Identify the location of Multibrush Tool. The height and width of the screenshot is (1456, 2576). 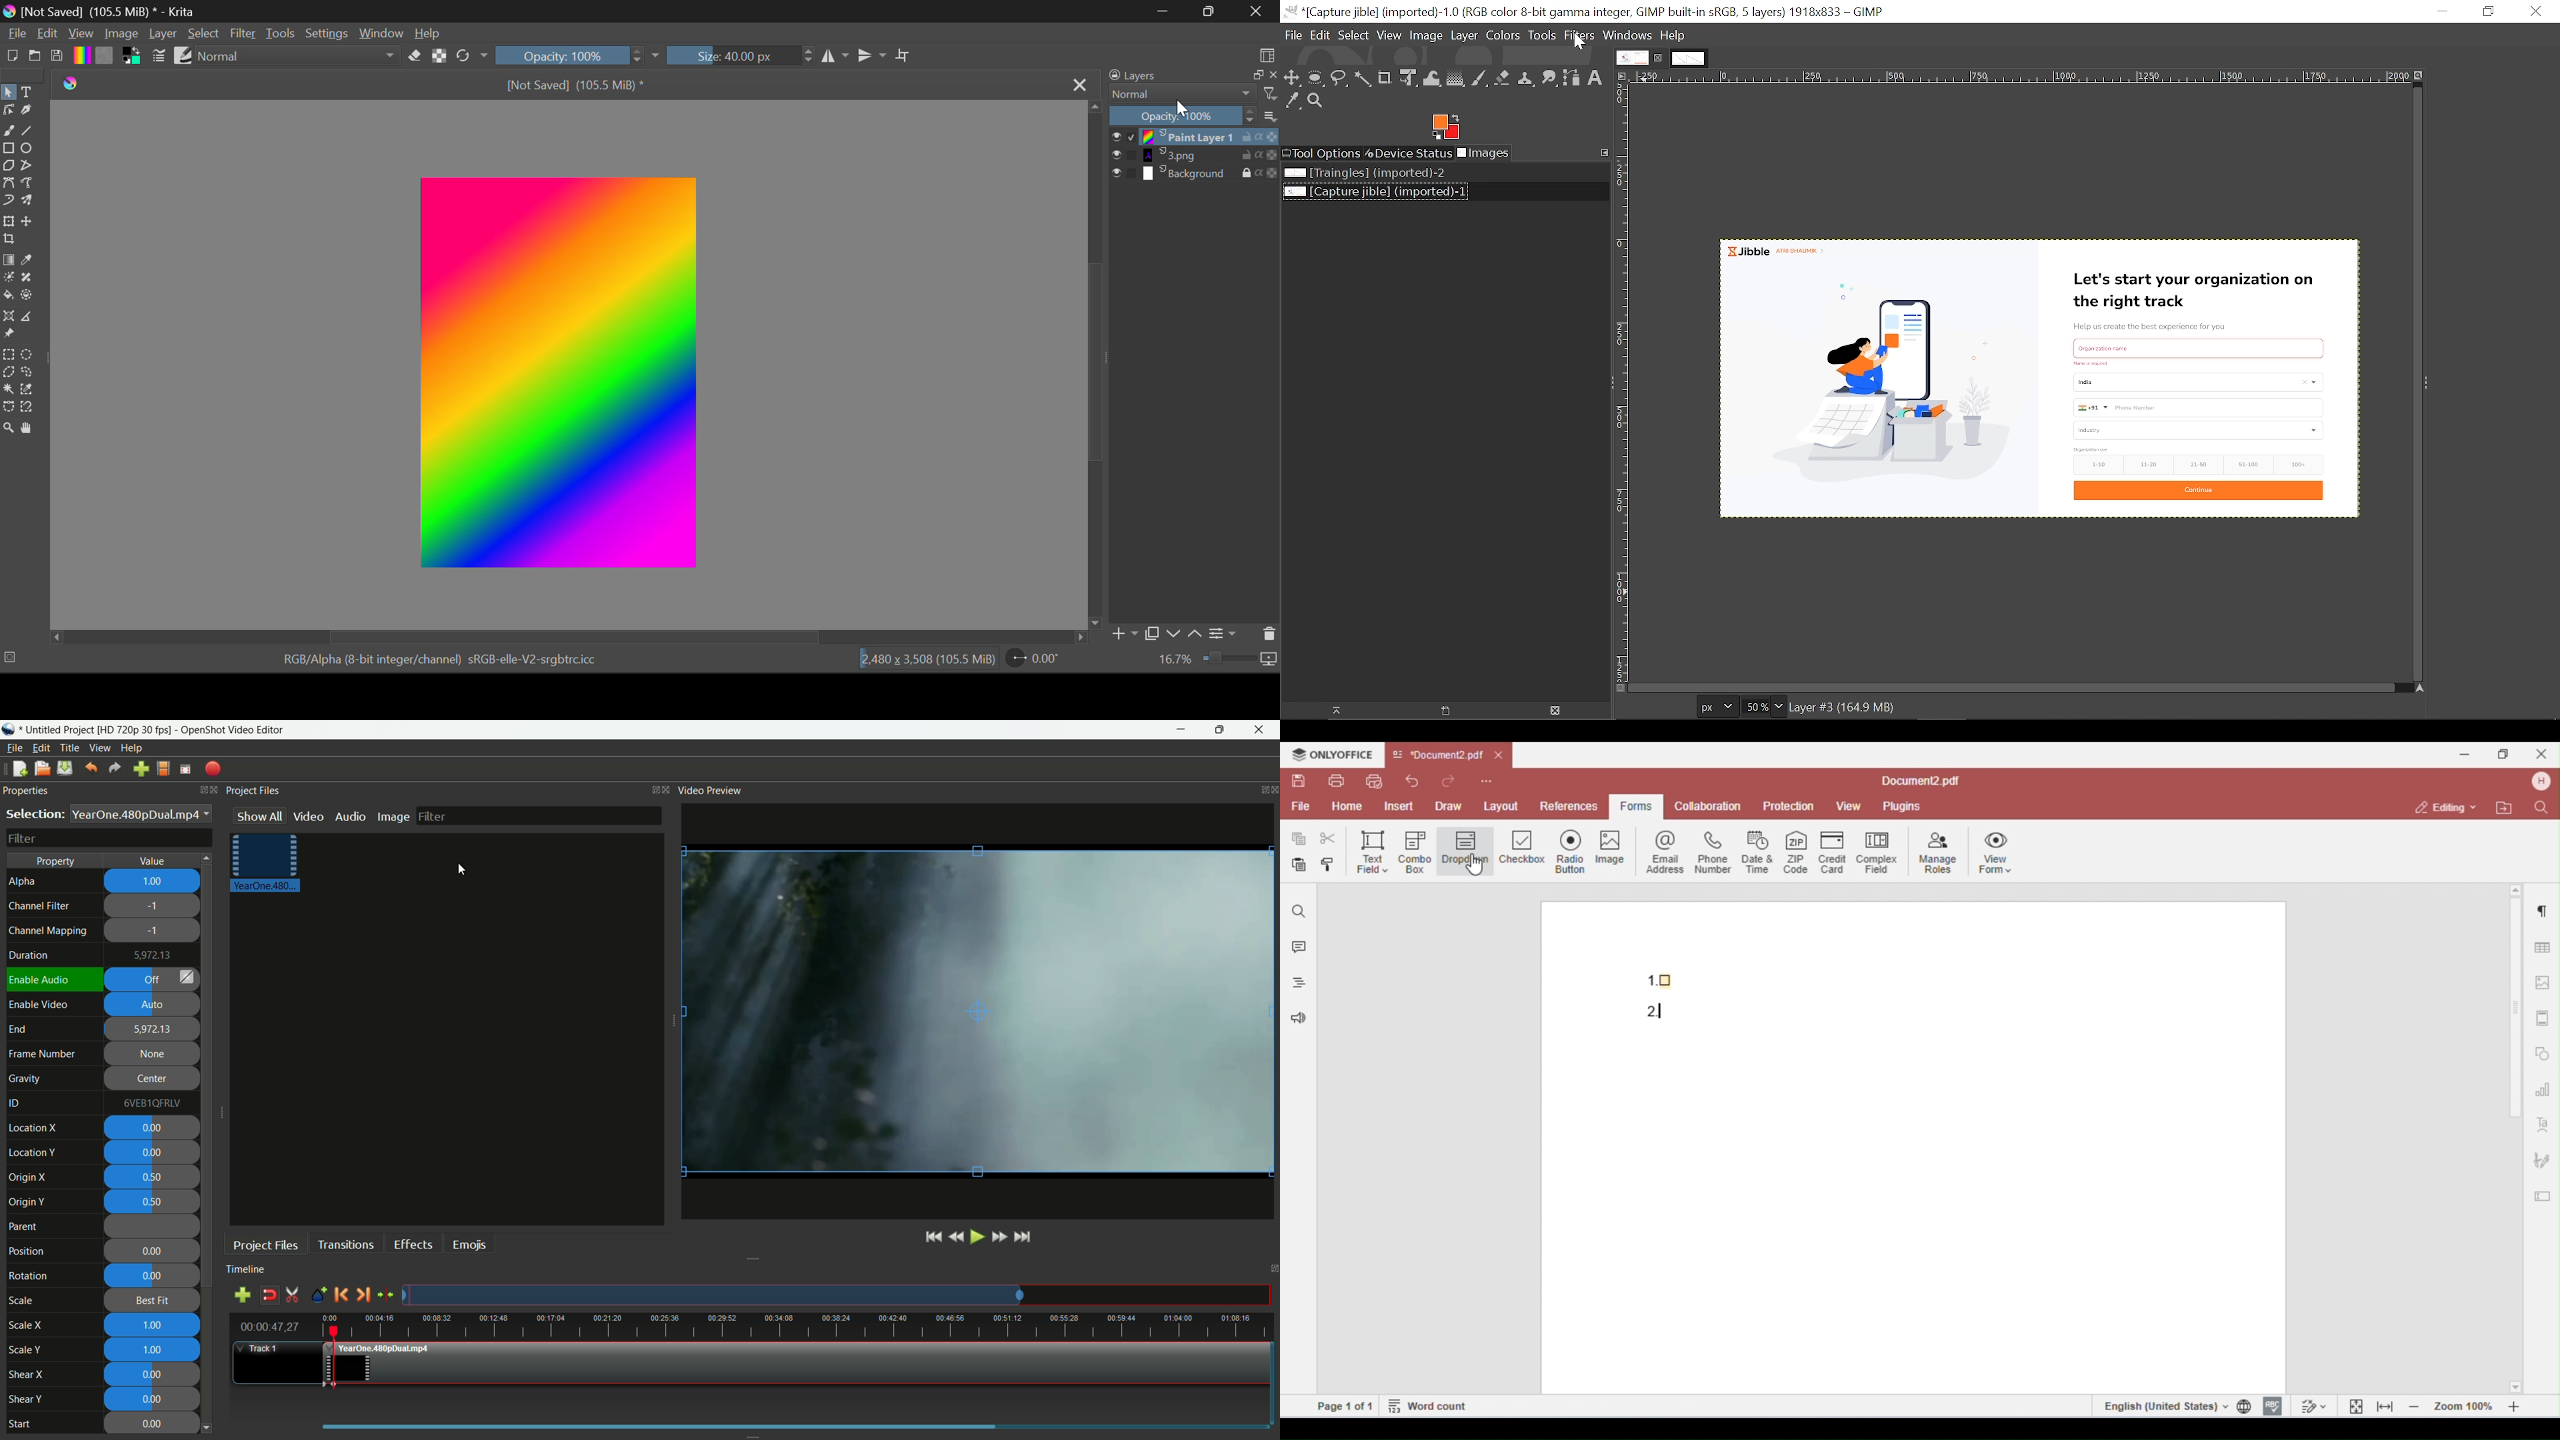
(28, 199).